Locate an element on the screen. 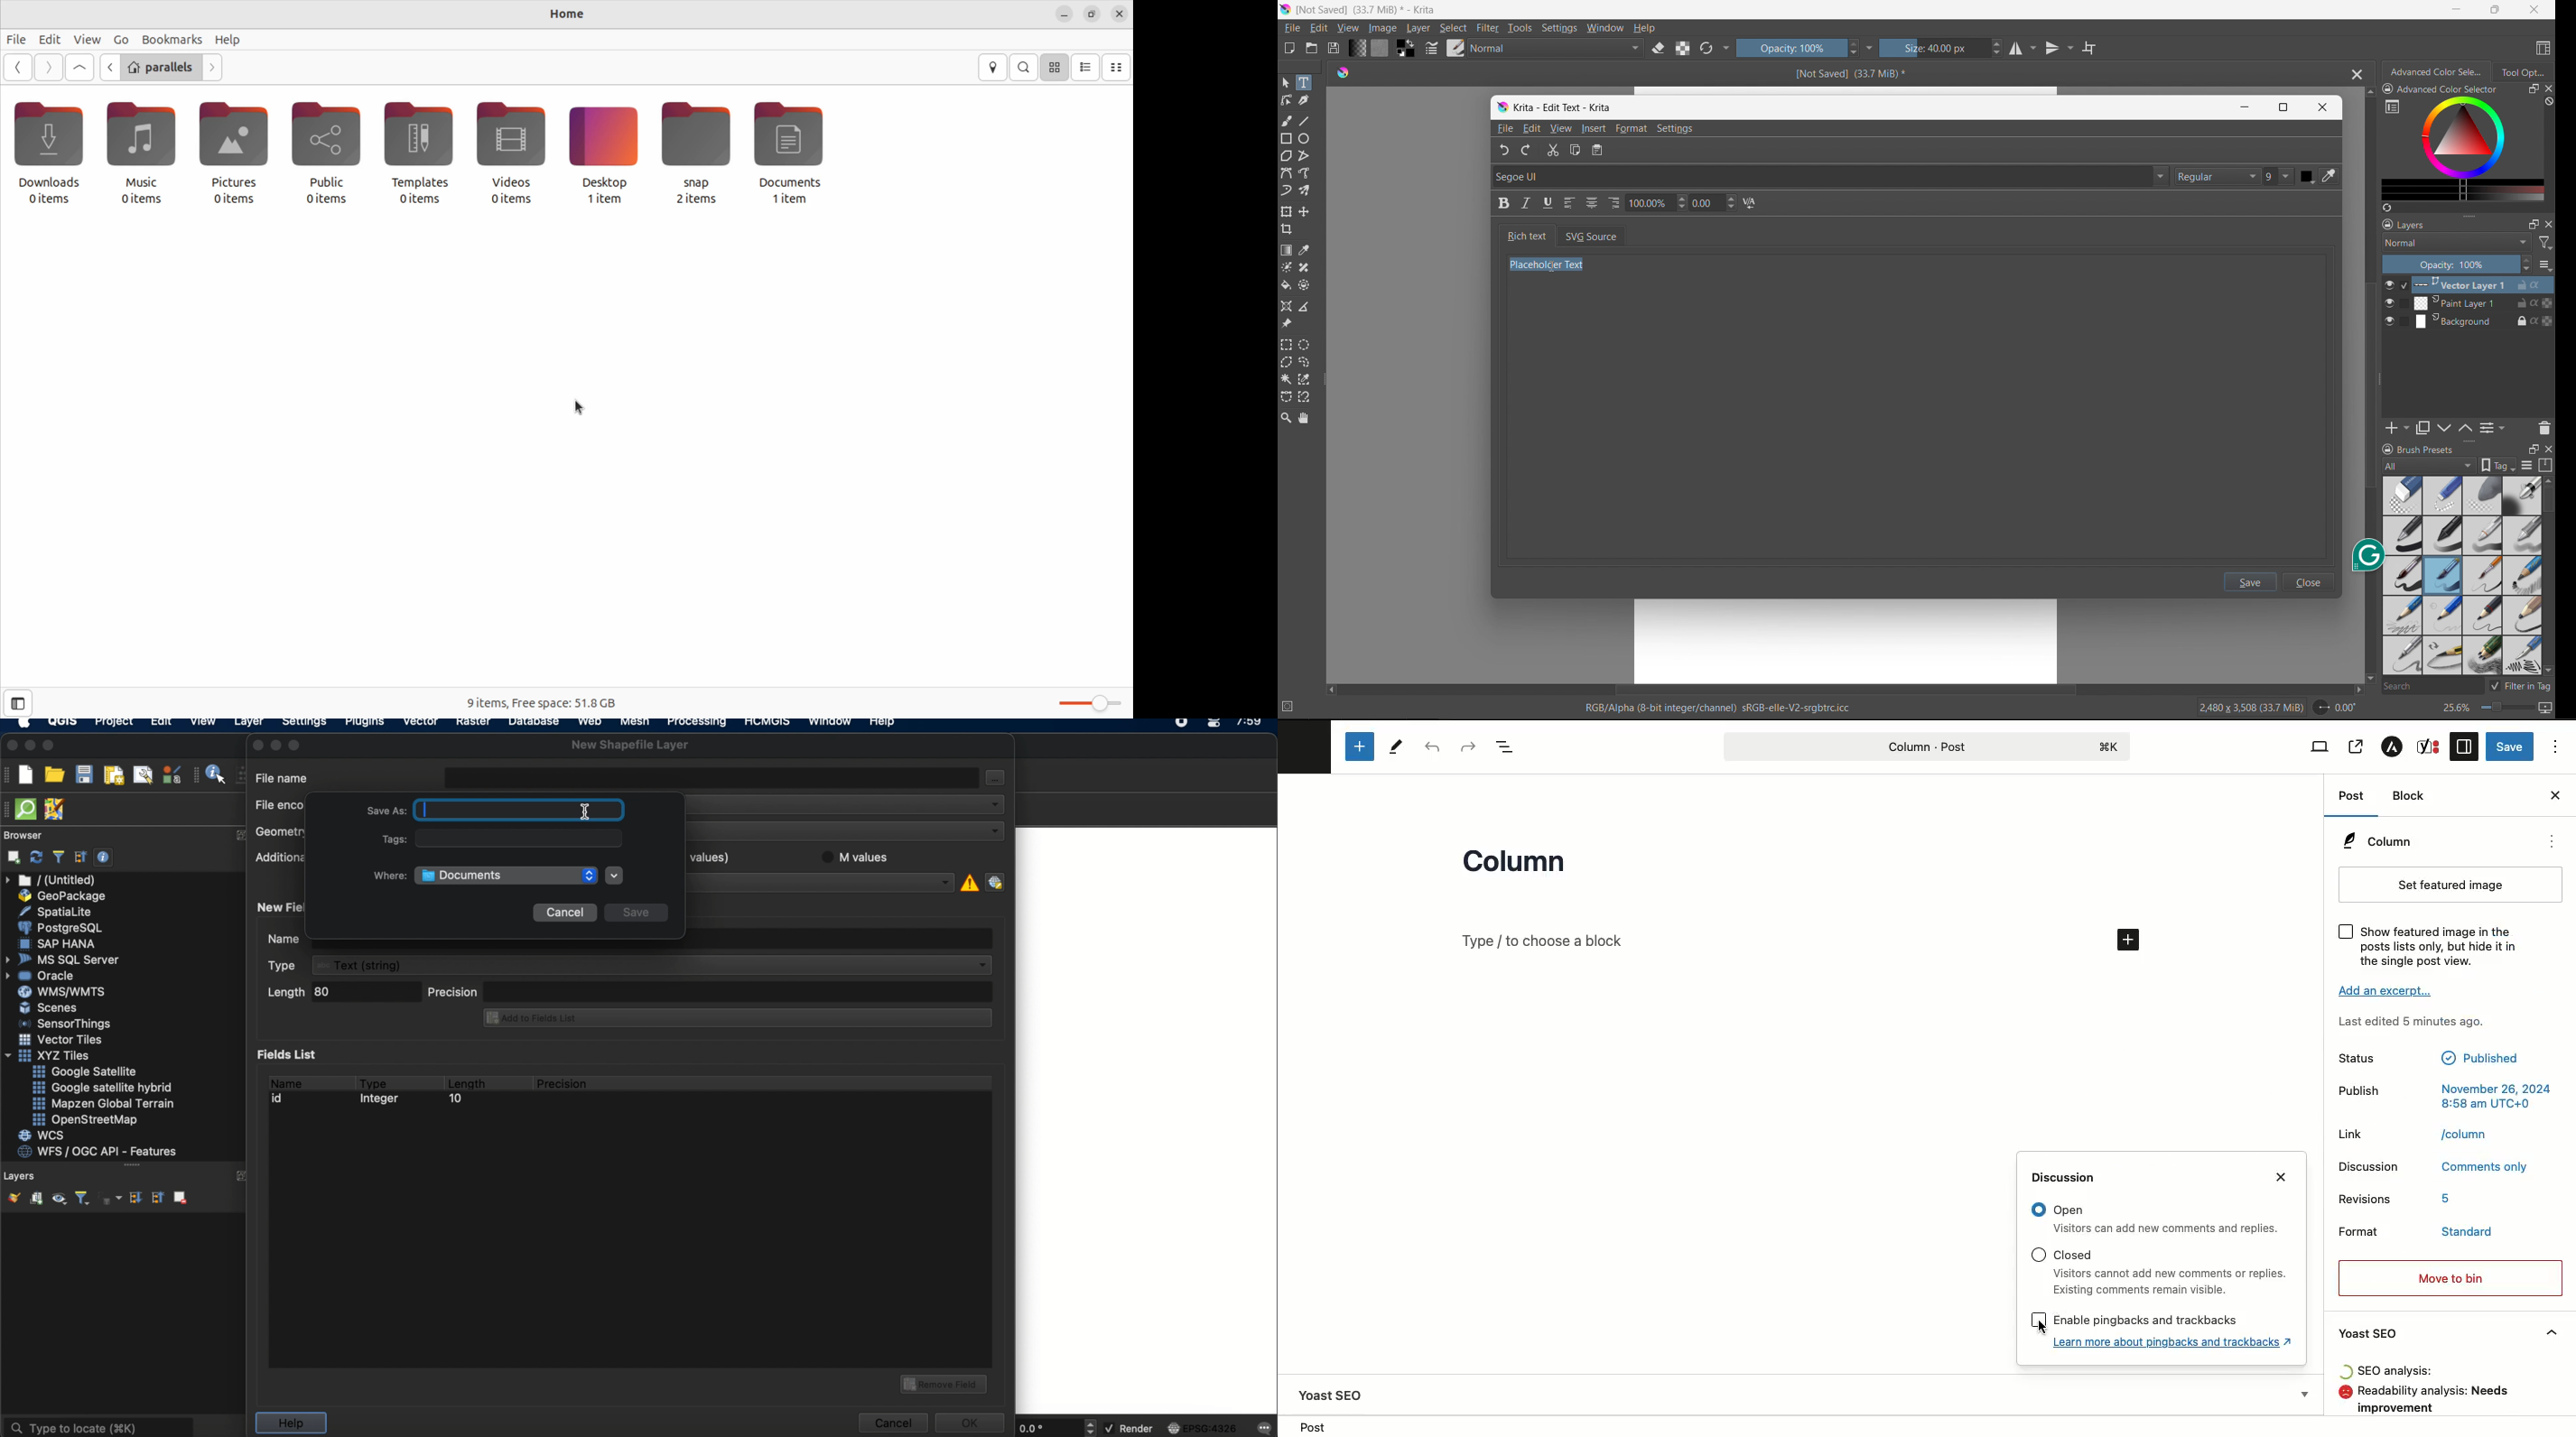 This screenshot has height=1456, width=2576. multi pencil  is located at coordinates (2483, 656).